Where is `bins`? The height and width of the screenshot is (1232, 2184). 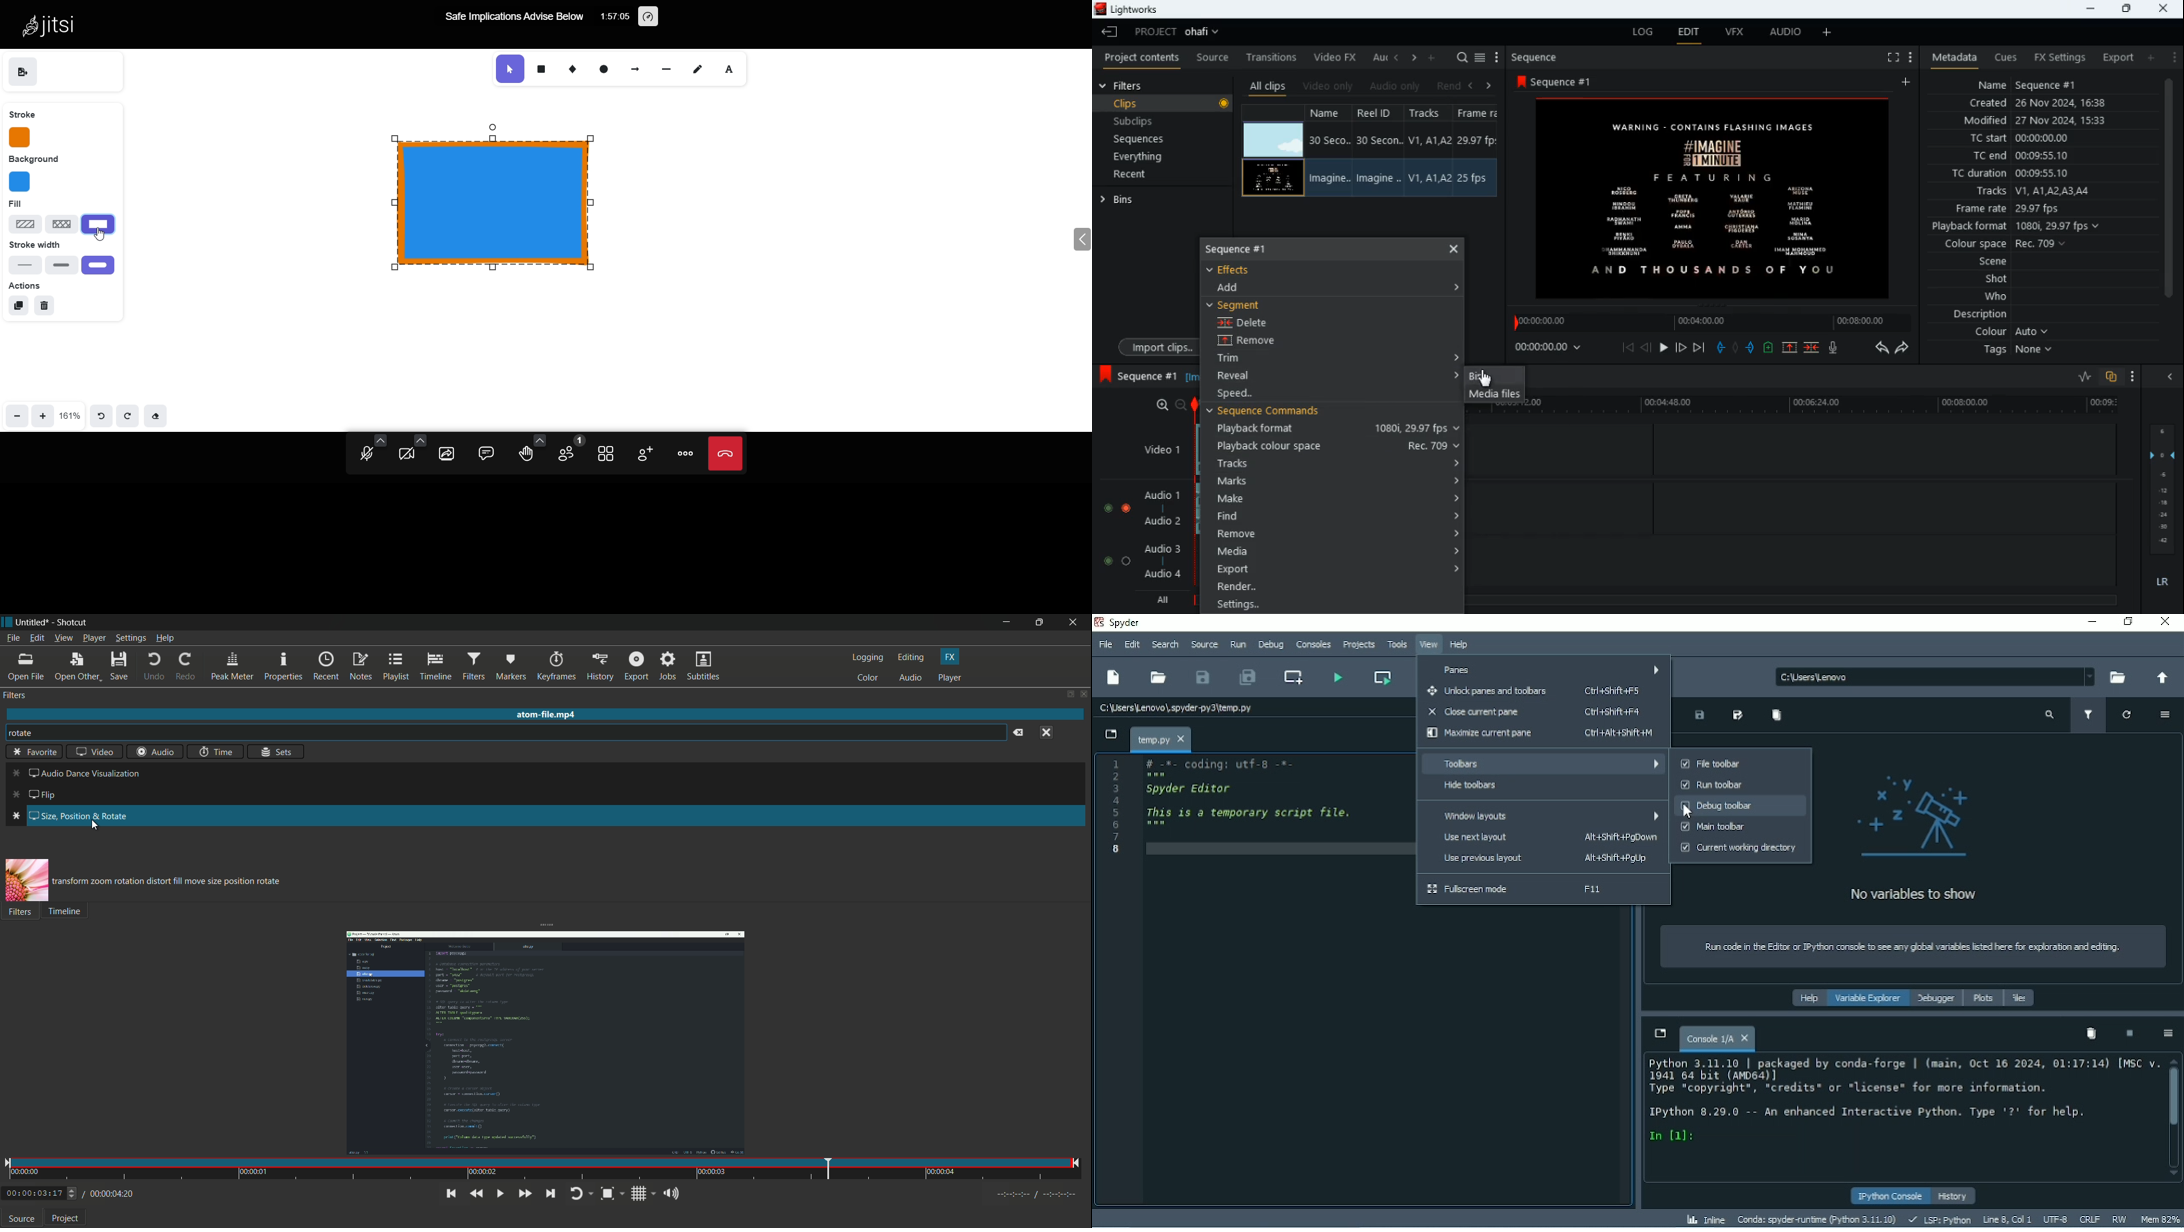
bins is located at coordinates (1125, 203).